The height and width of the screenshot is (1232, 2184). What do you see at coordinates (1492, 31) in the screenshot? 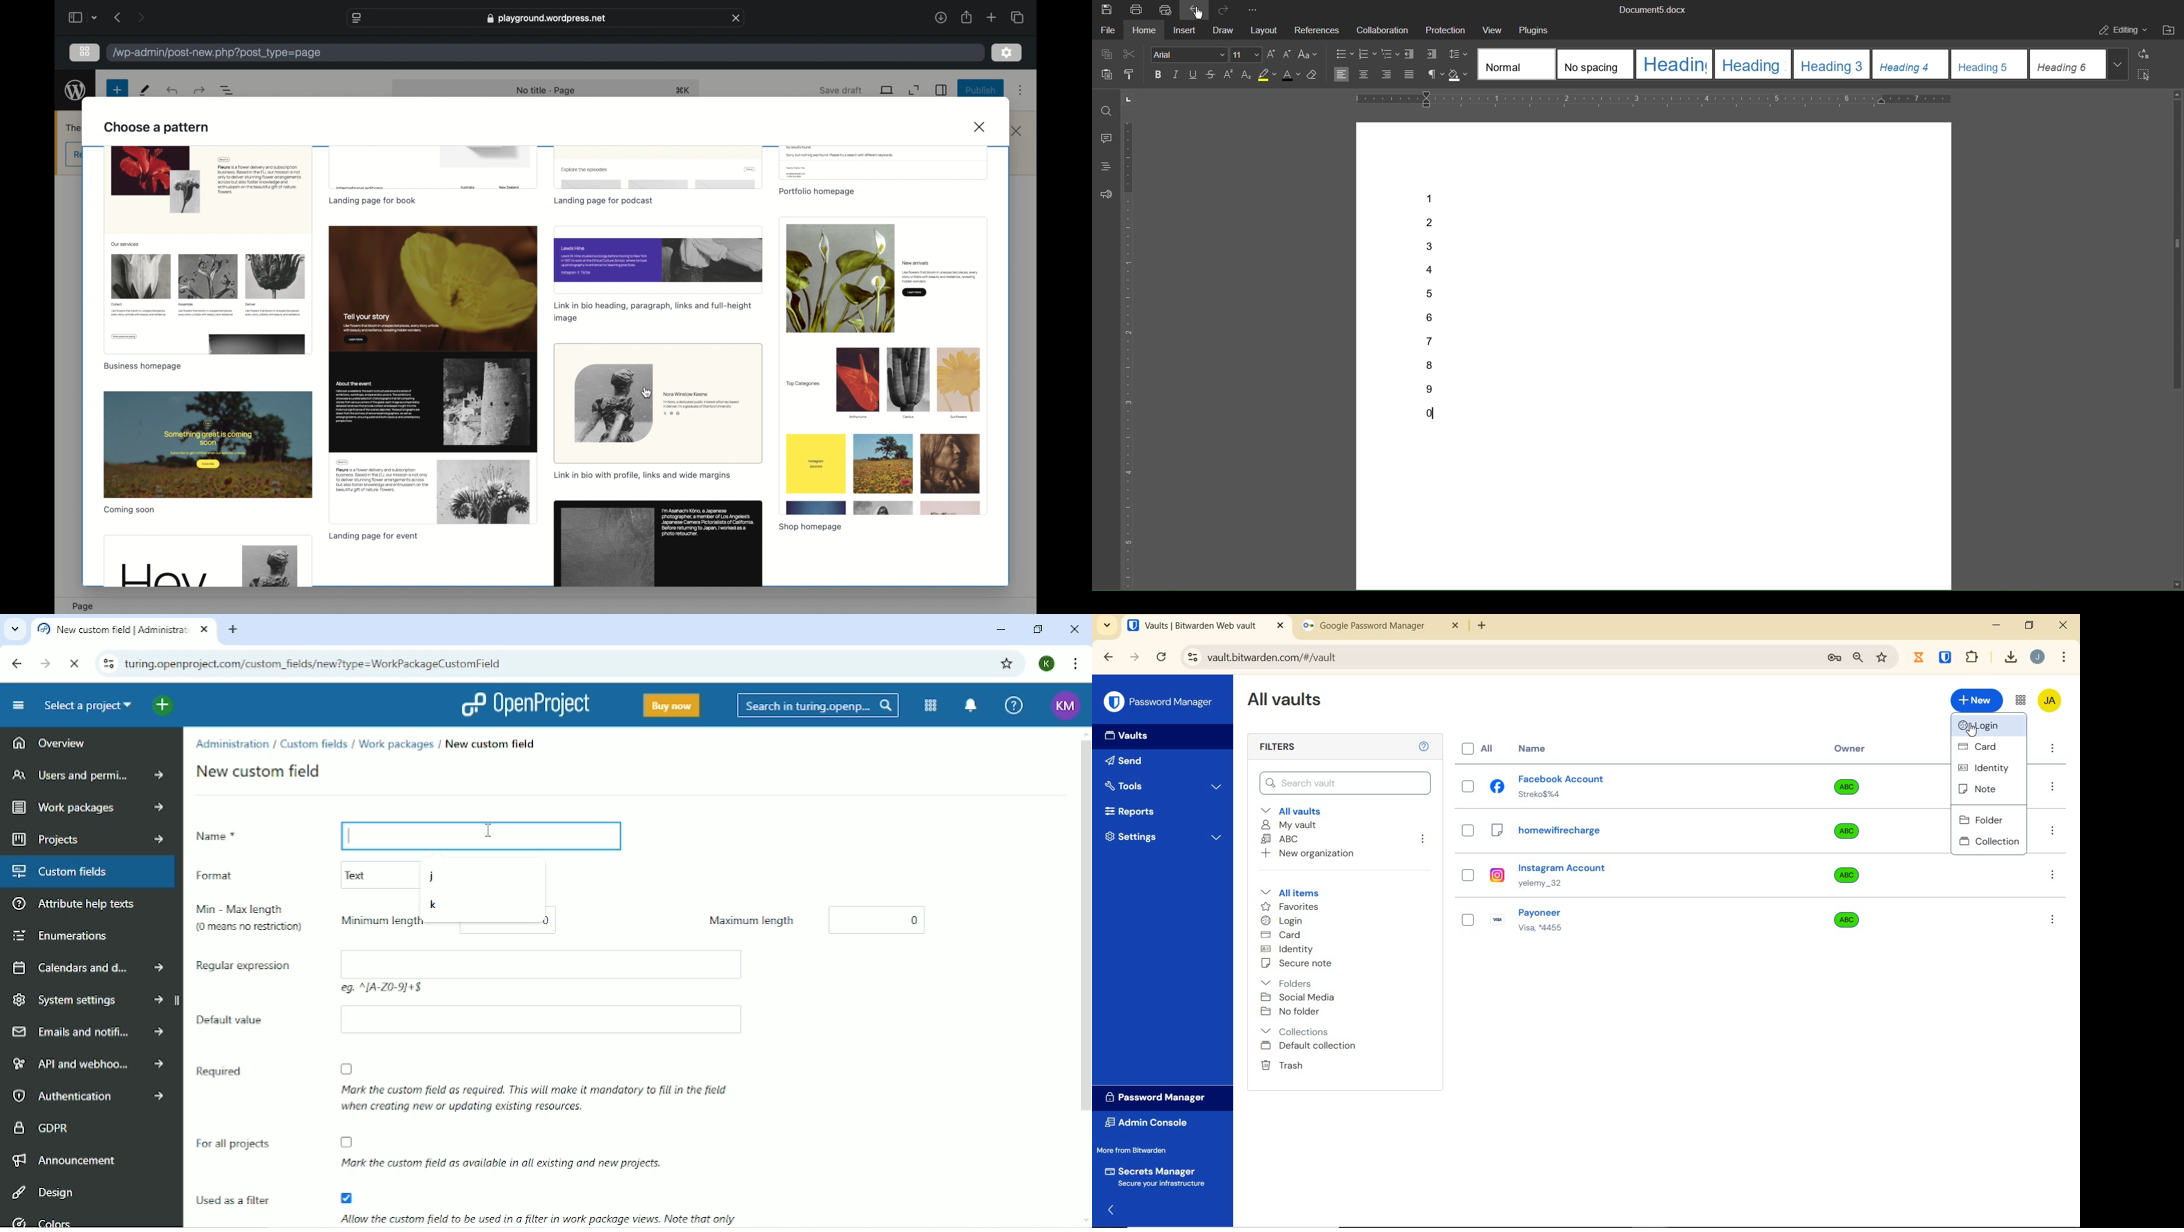
I see `View` at bounding box center [1492, 31].